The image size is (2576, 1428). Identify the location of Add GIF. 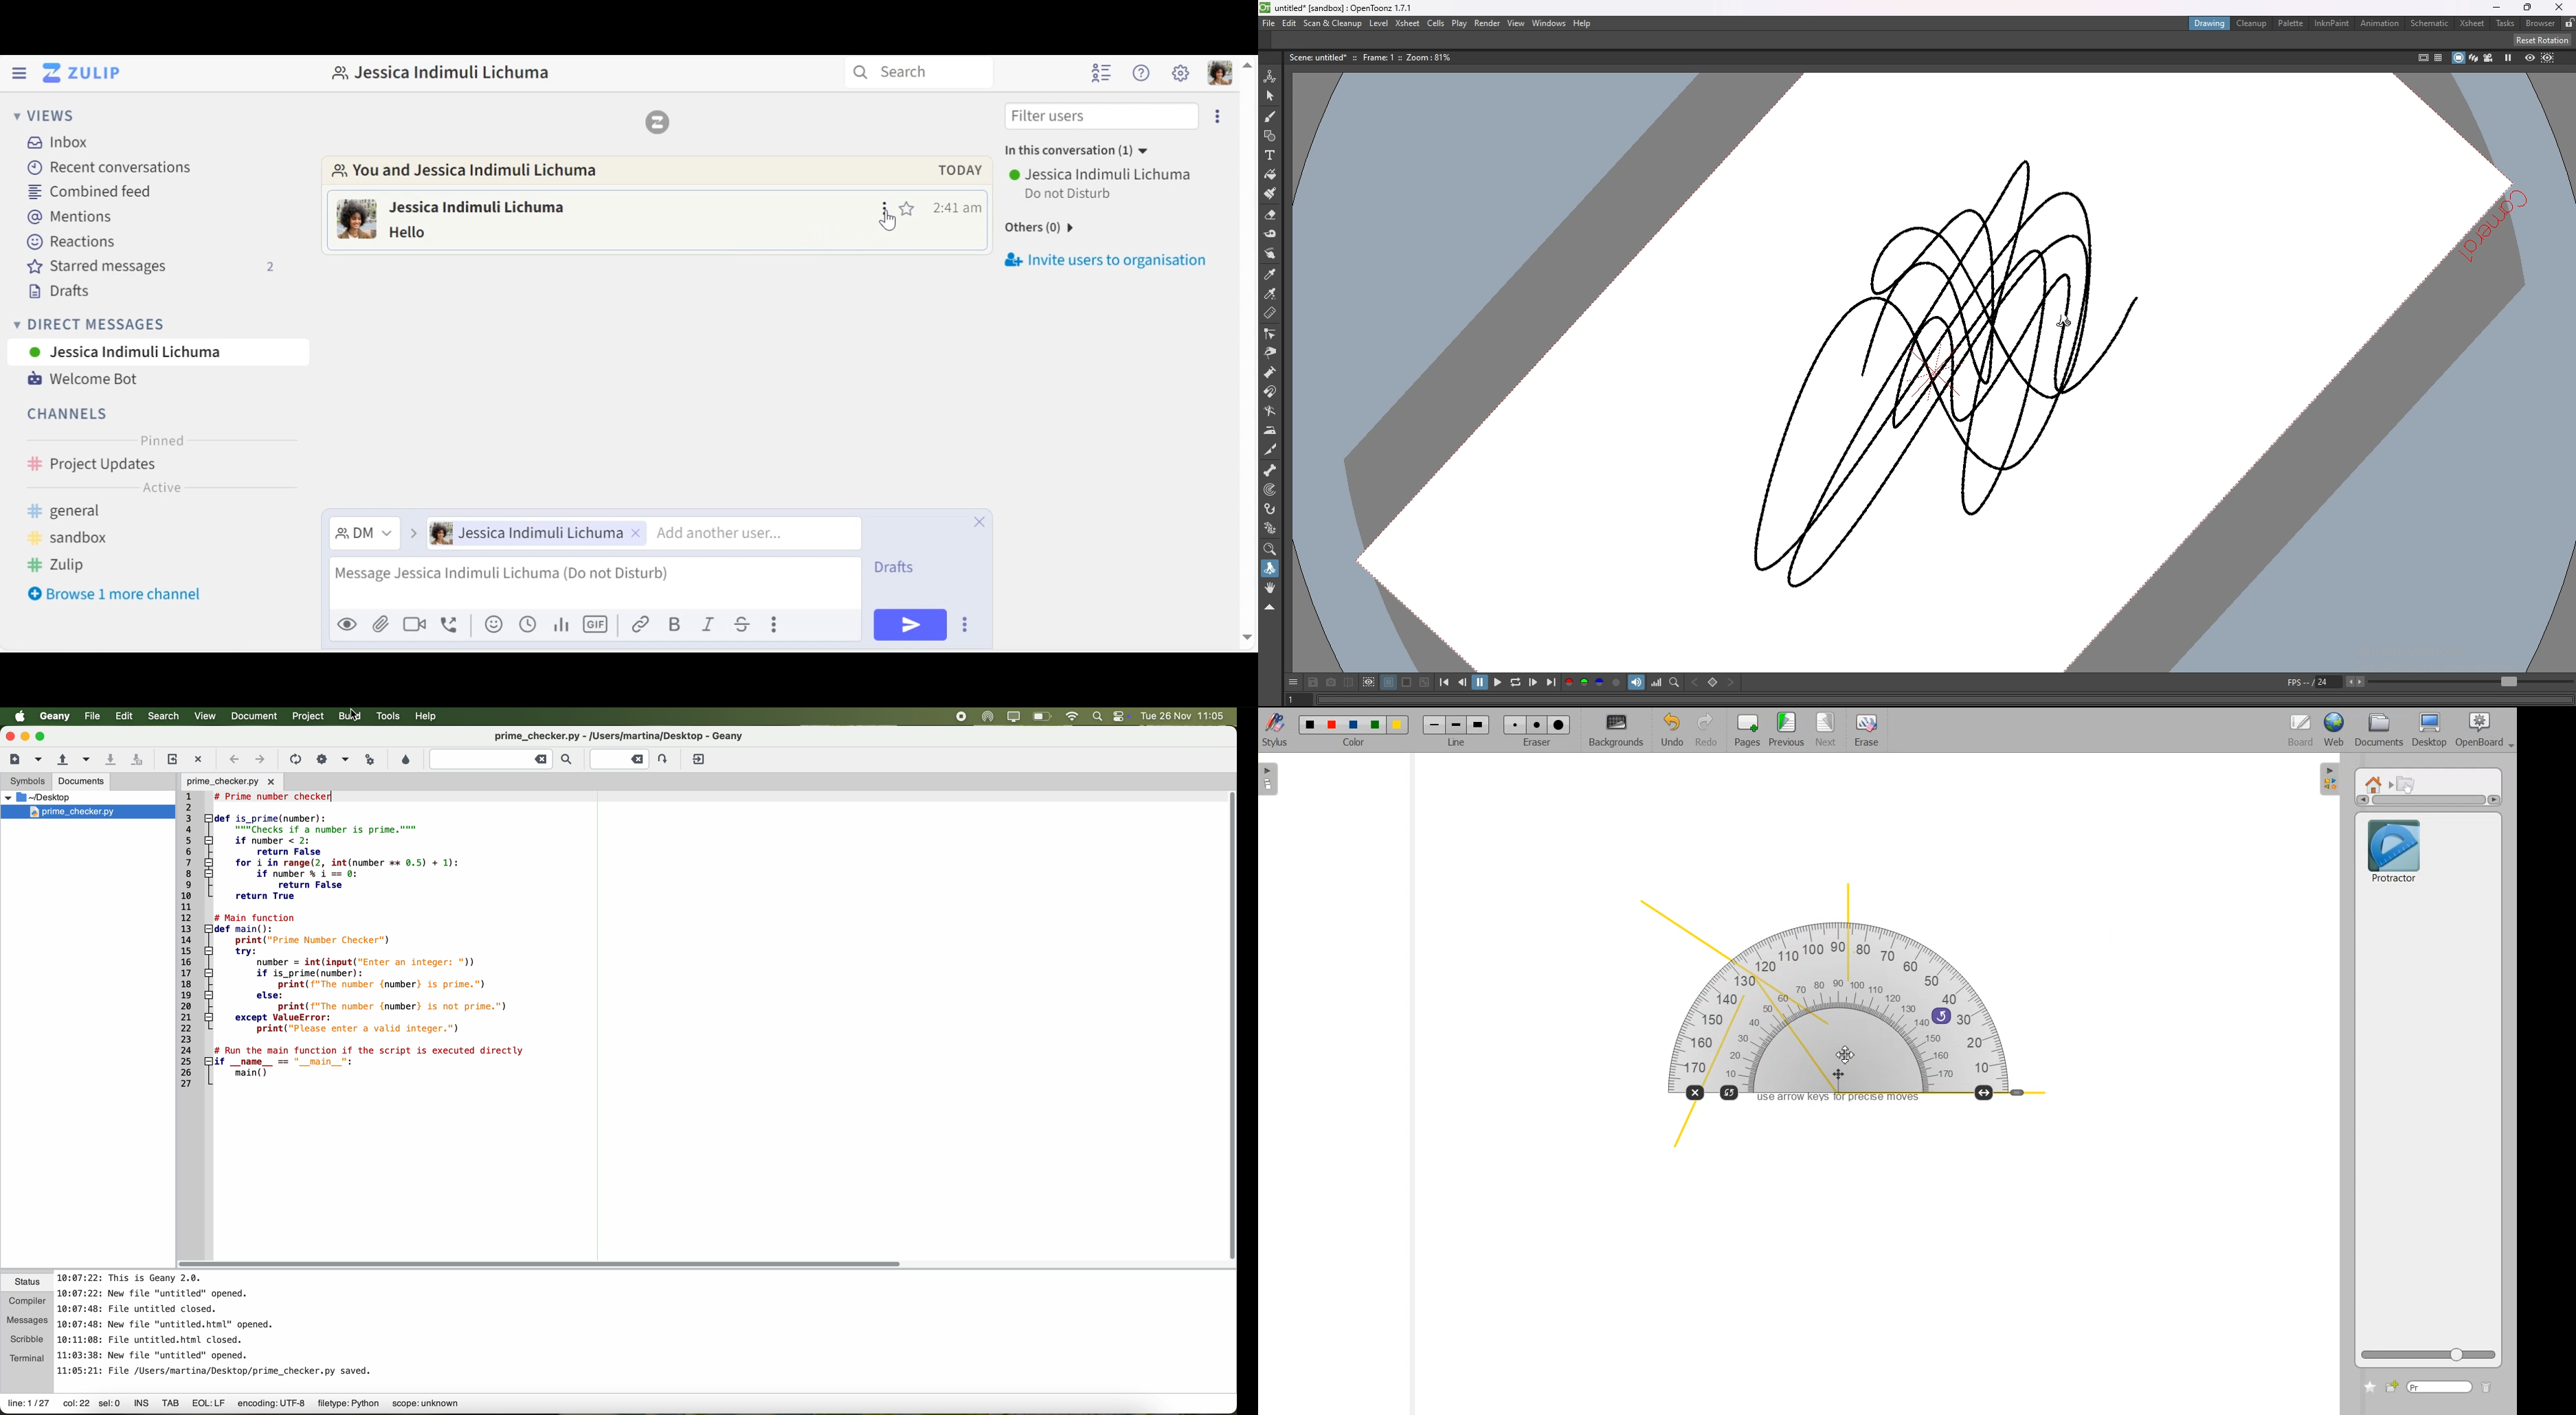
(595, 623).